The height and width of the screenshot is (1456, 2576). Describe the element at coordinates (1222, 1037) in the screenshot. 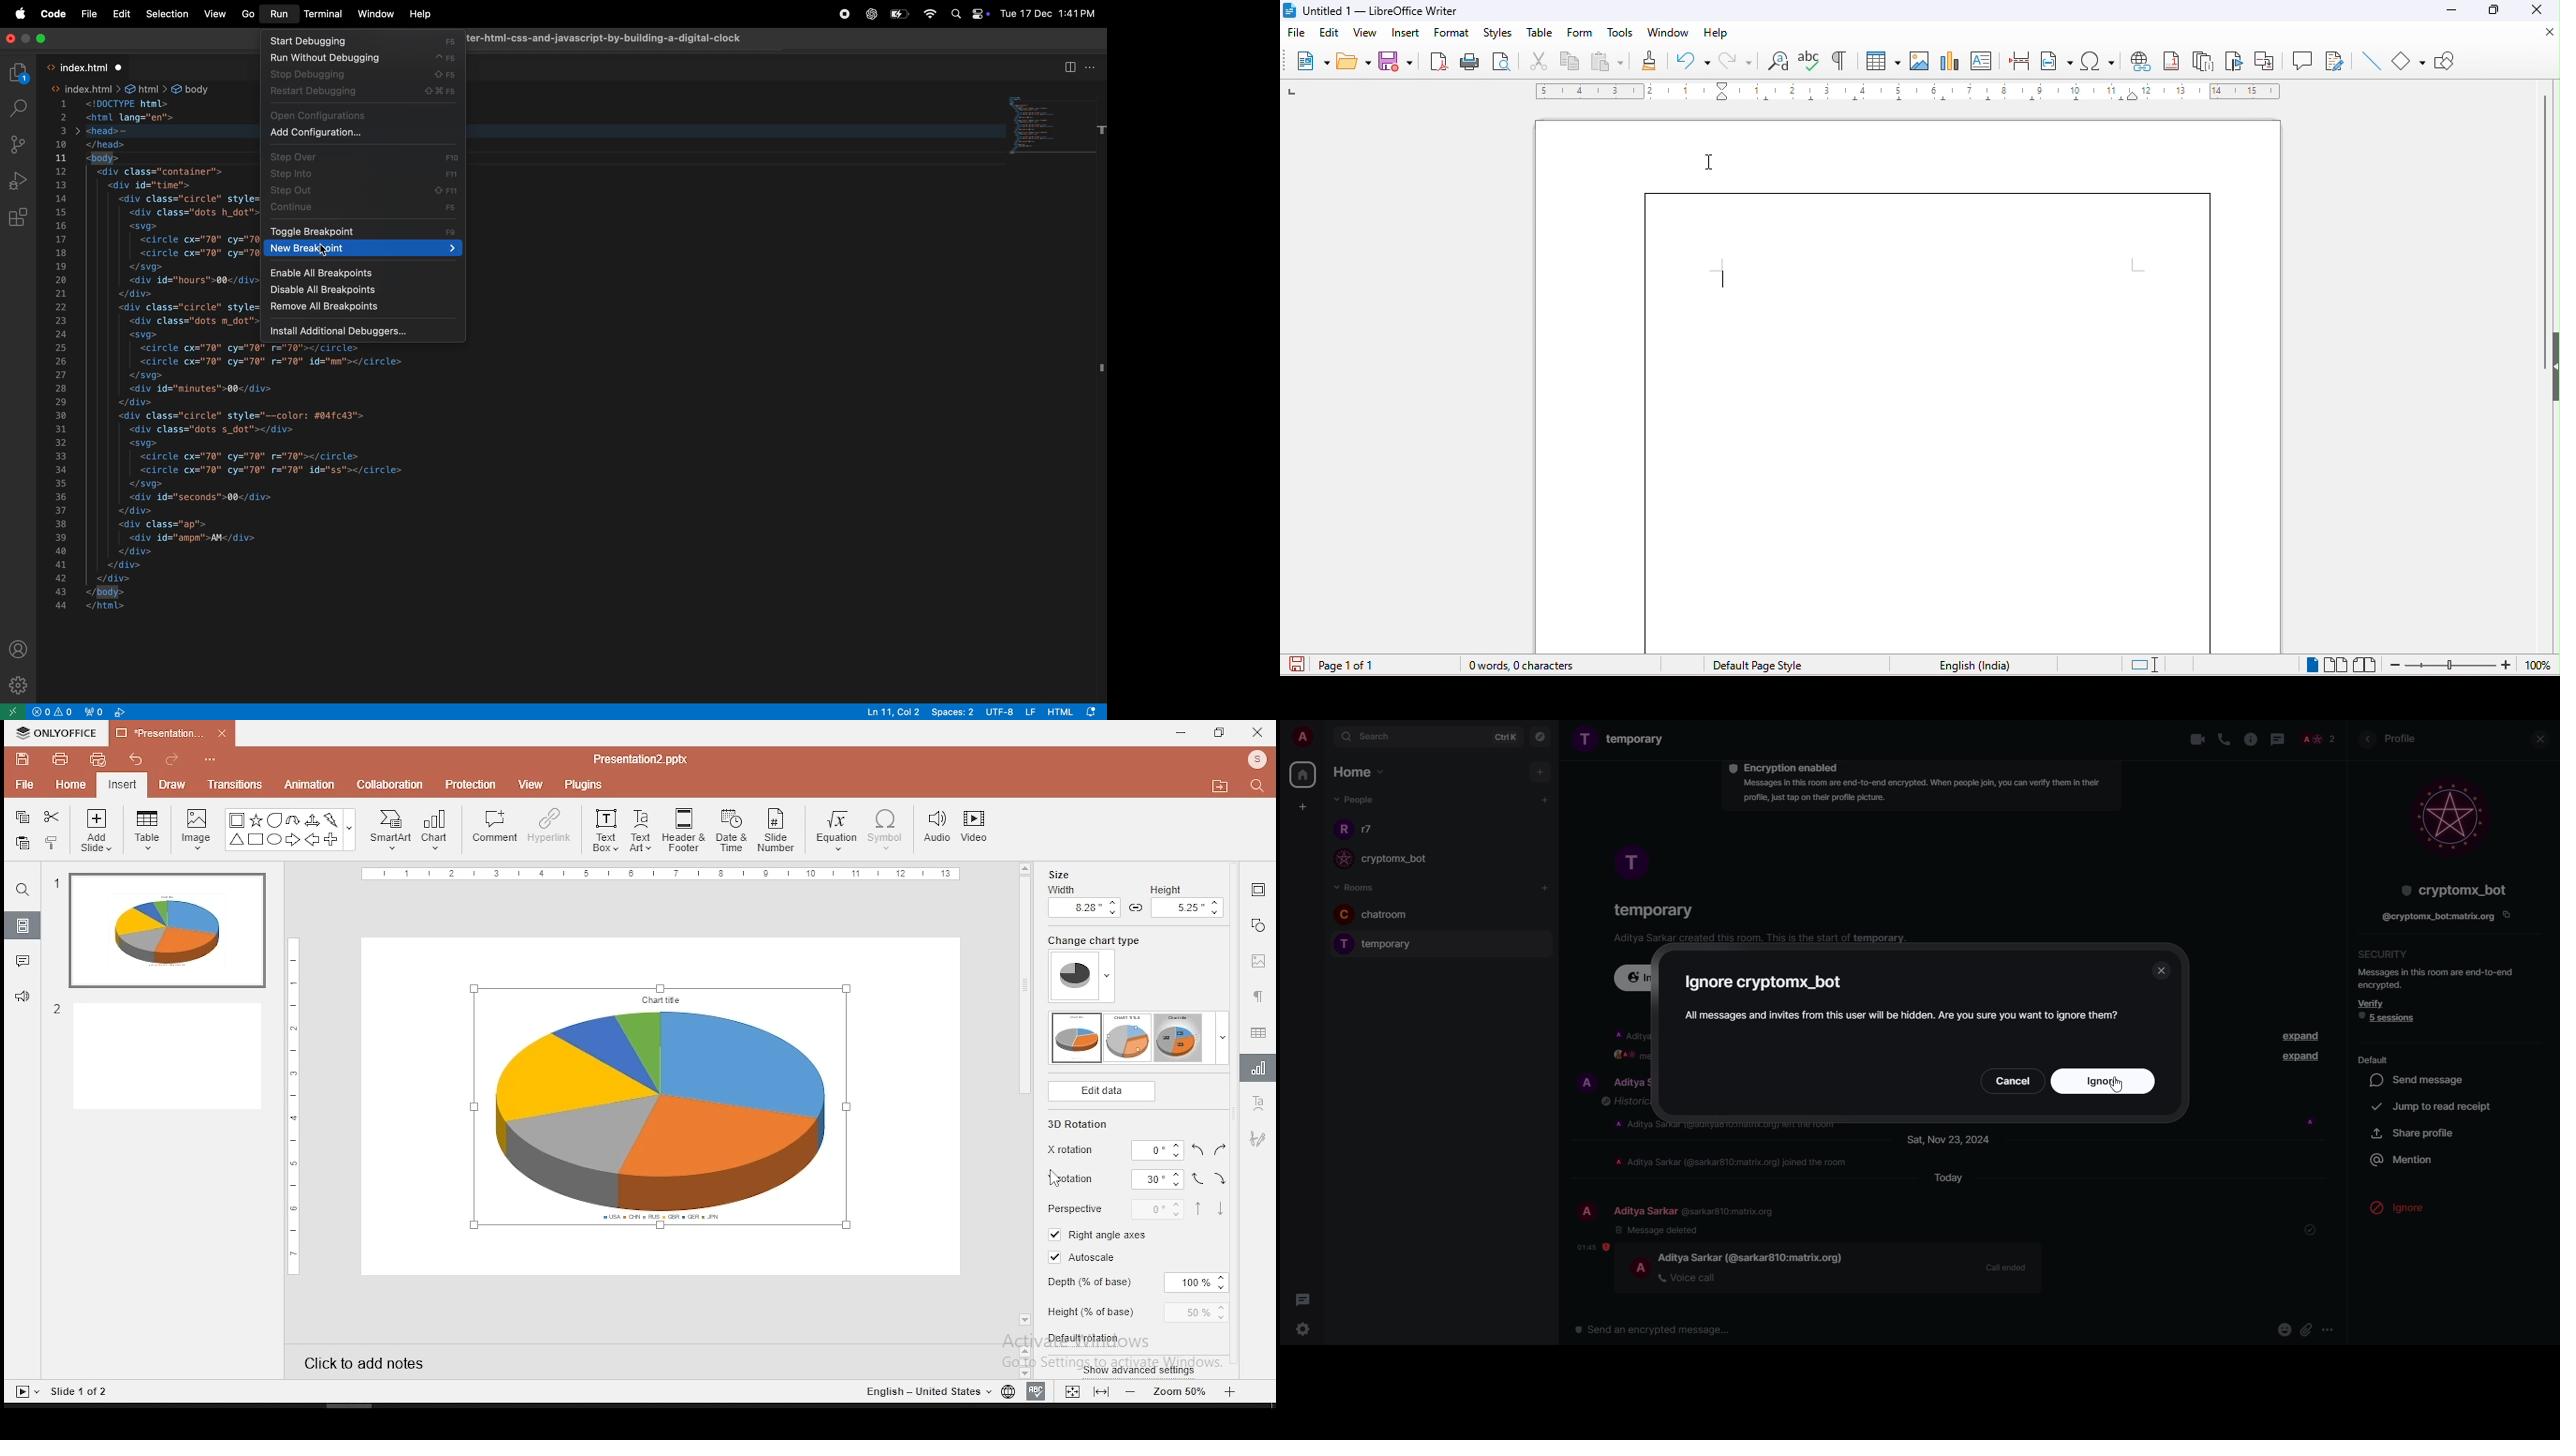

I see `more` at that location.